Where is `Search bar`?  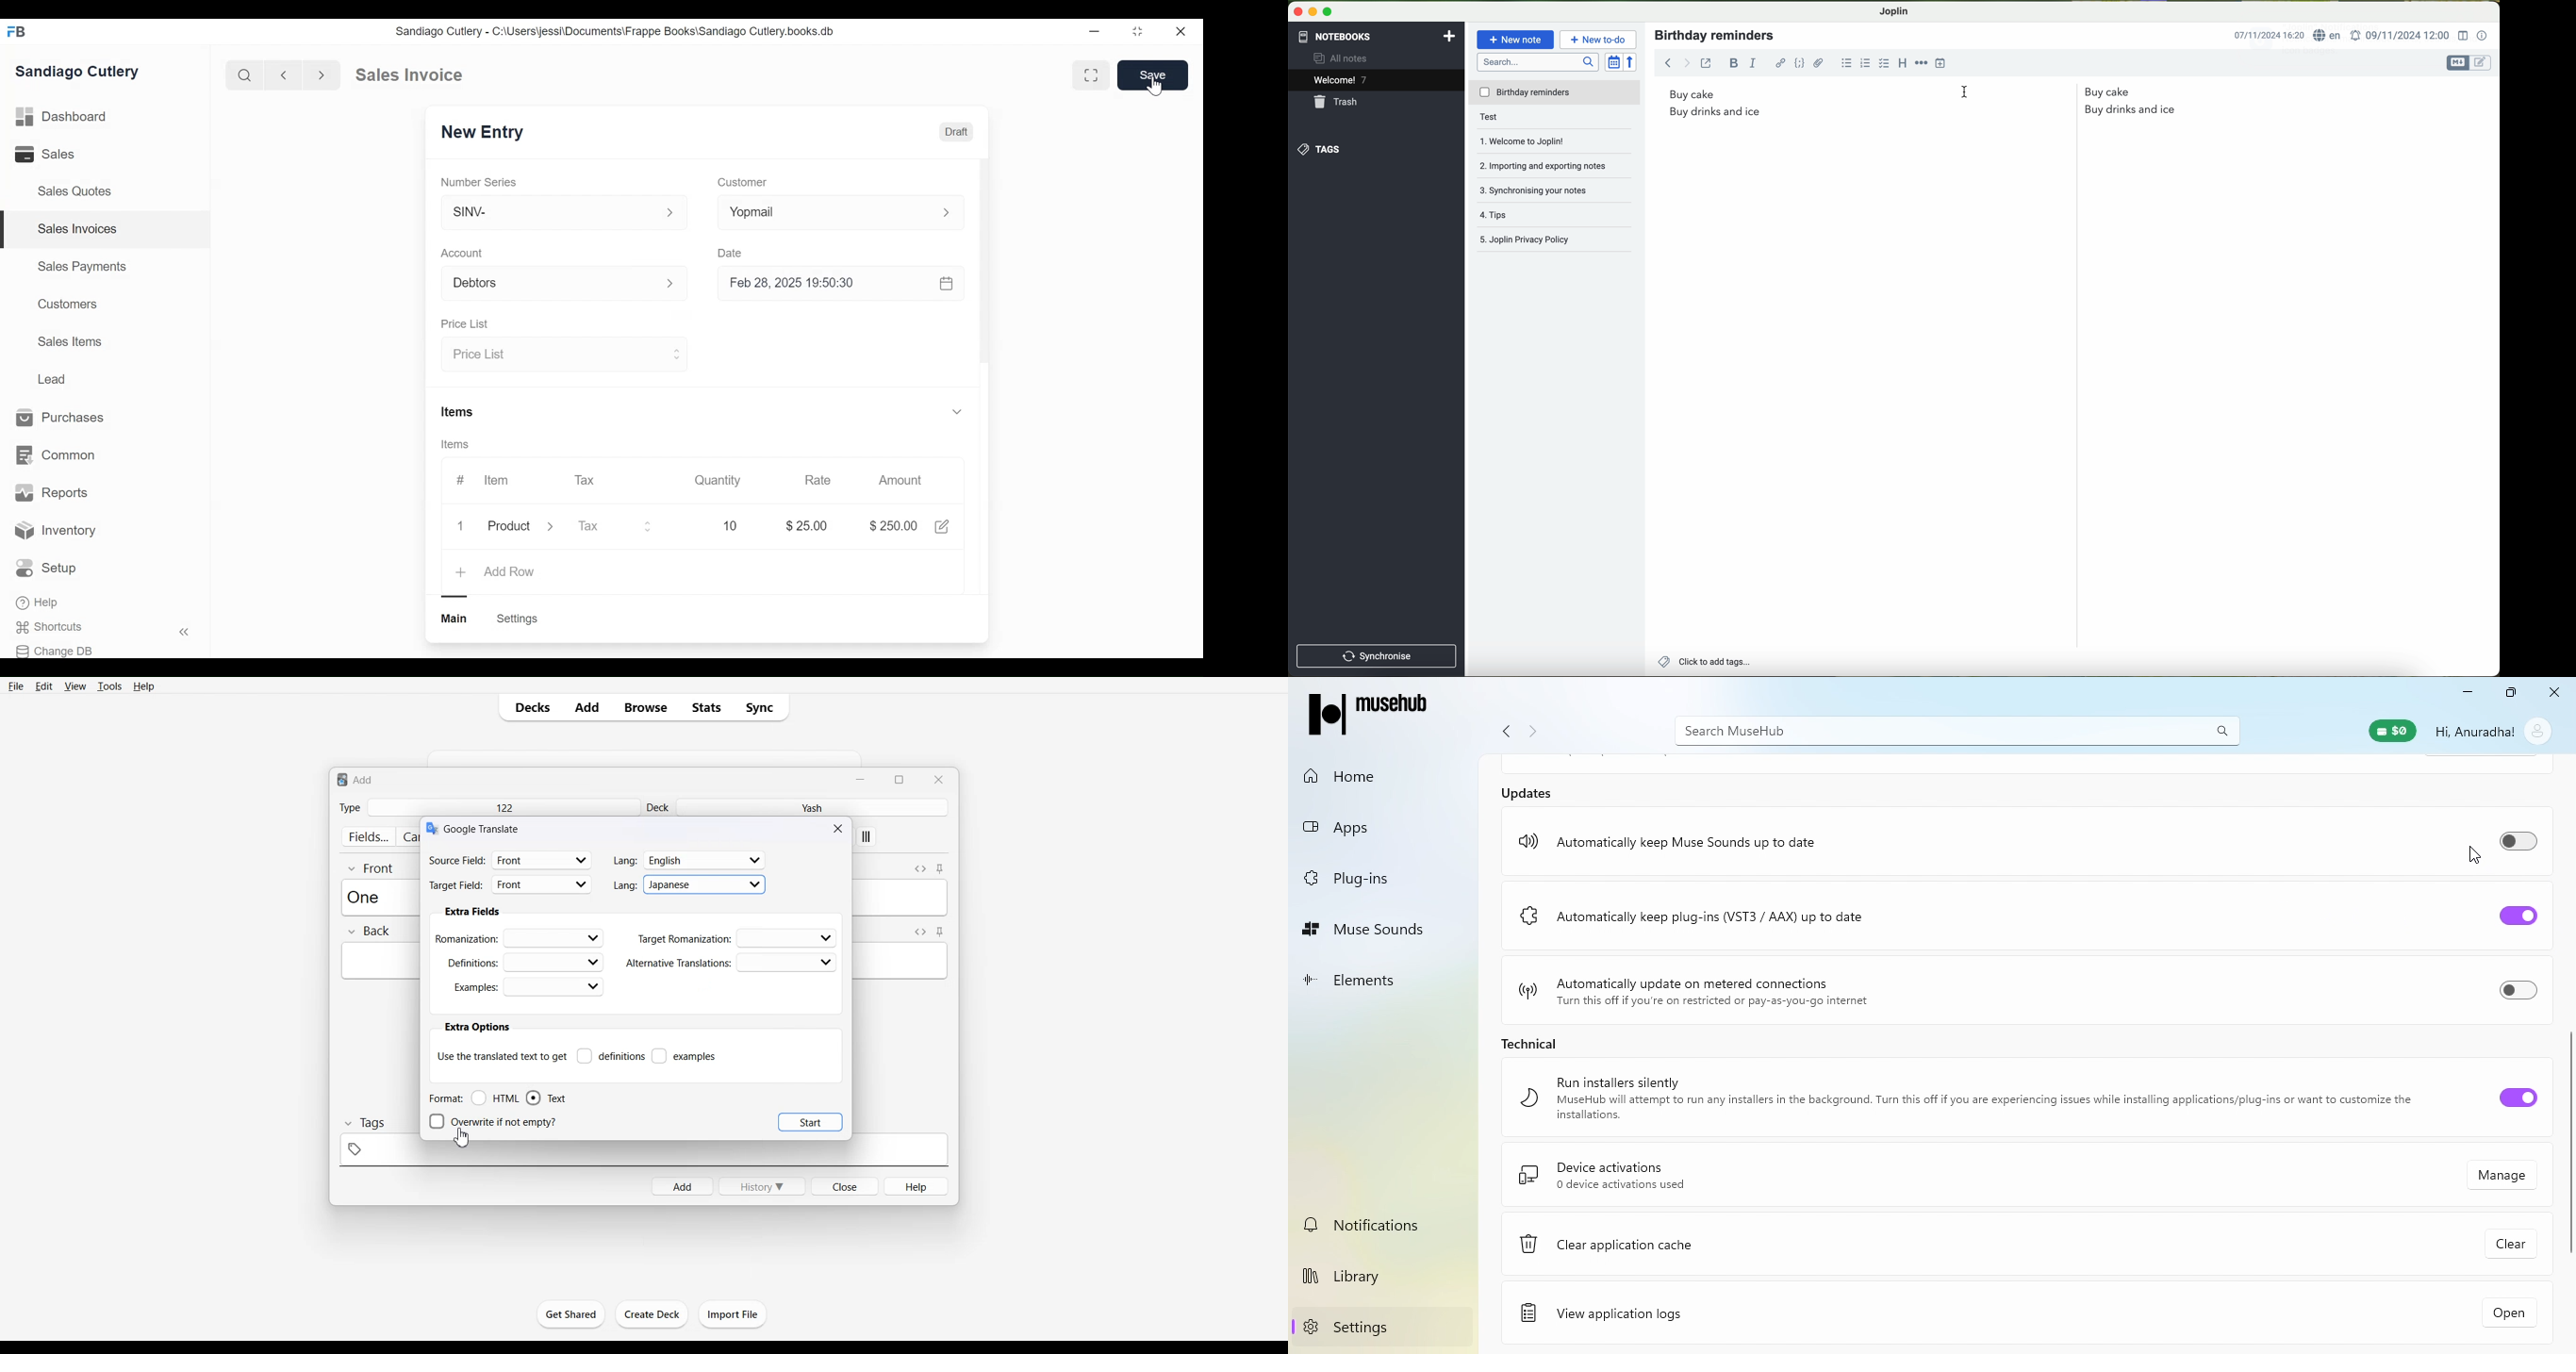
Search bar is located at coordinates (1957, 730).